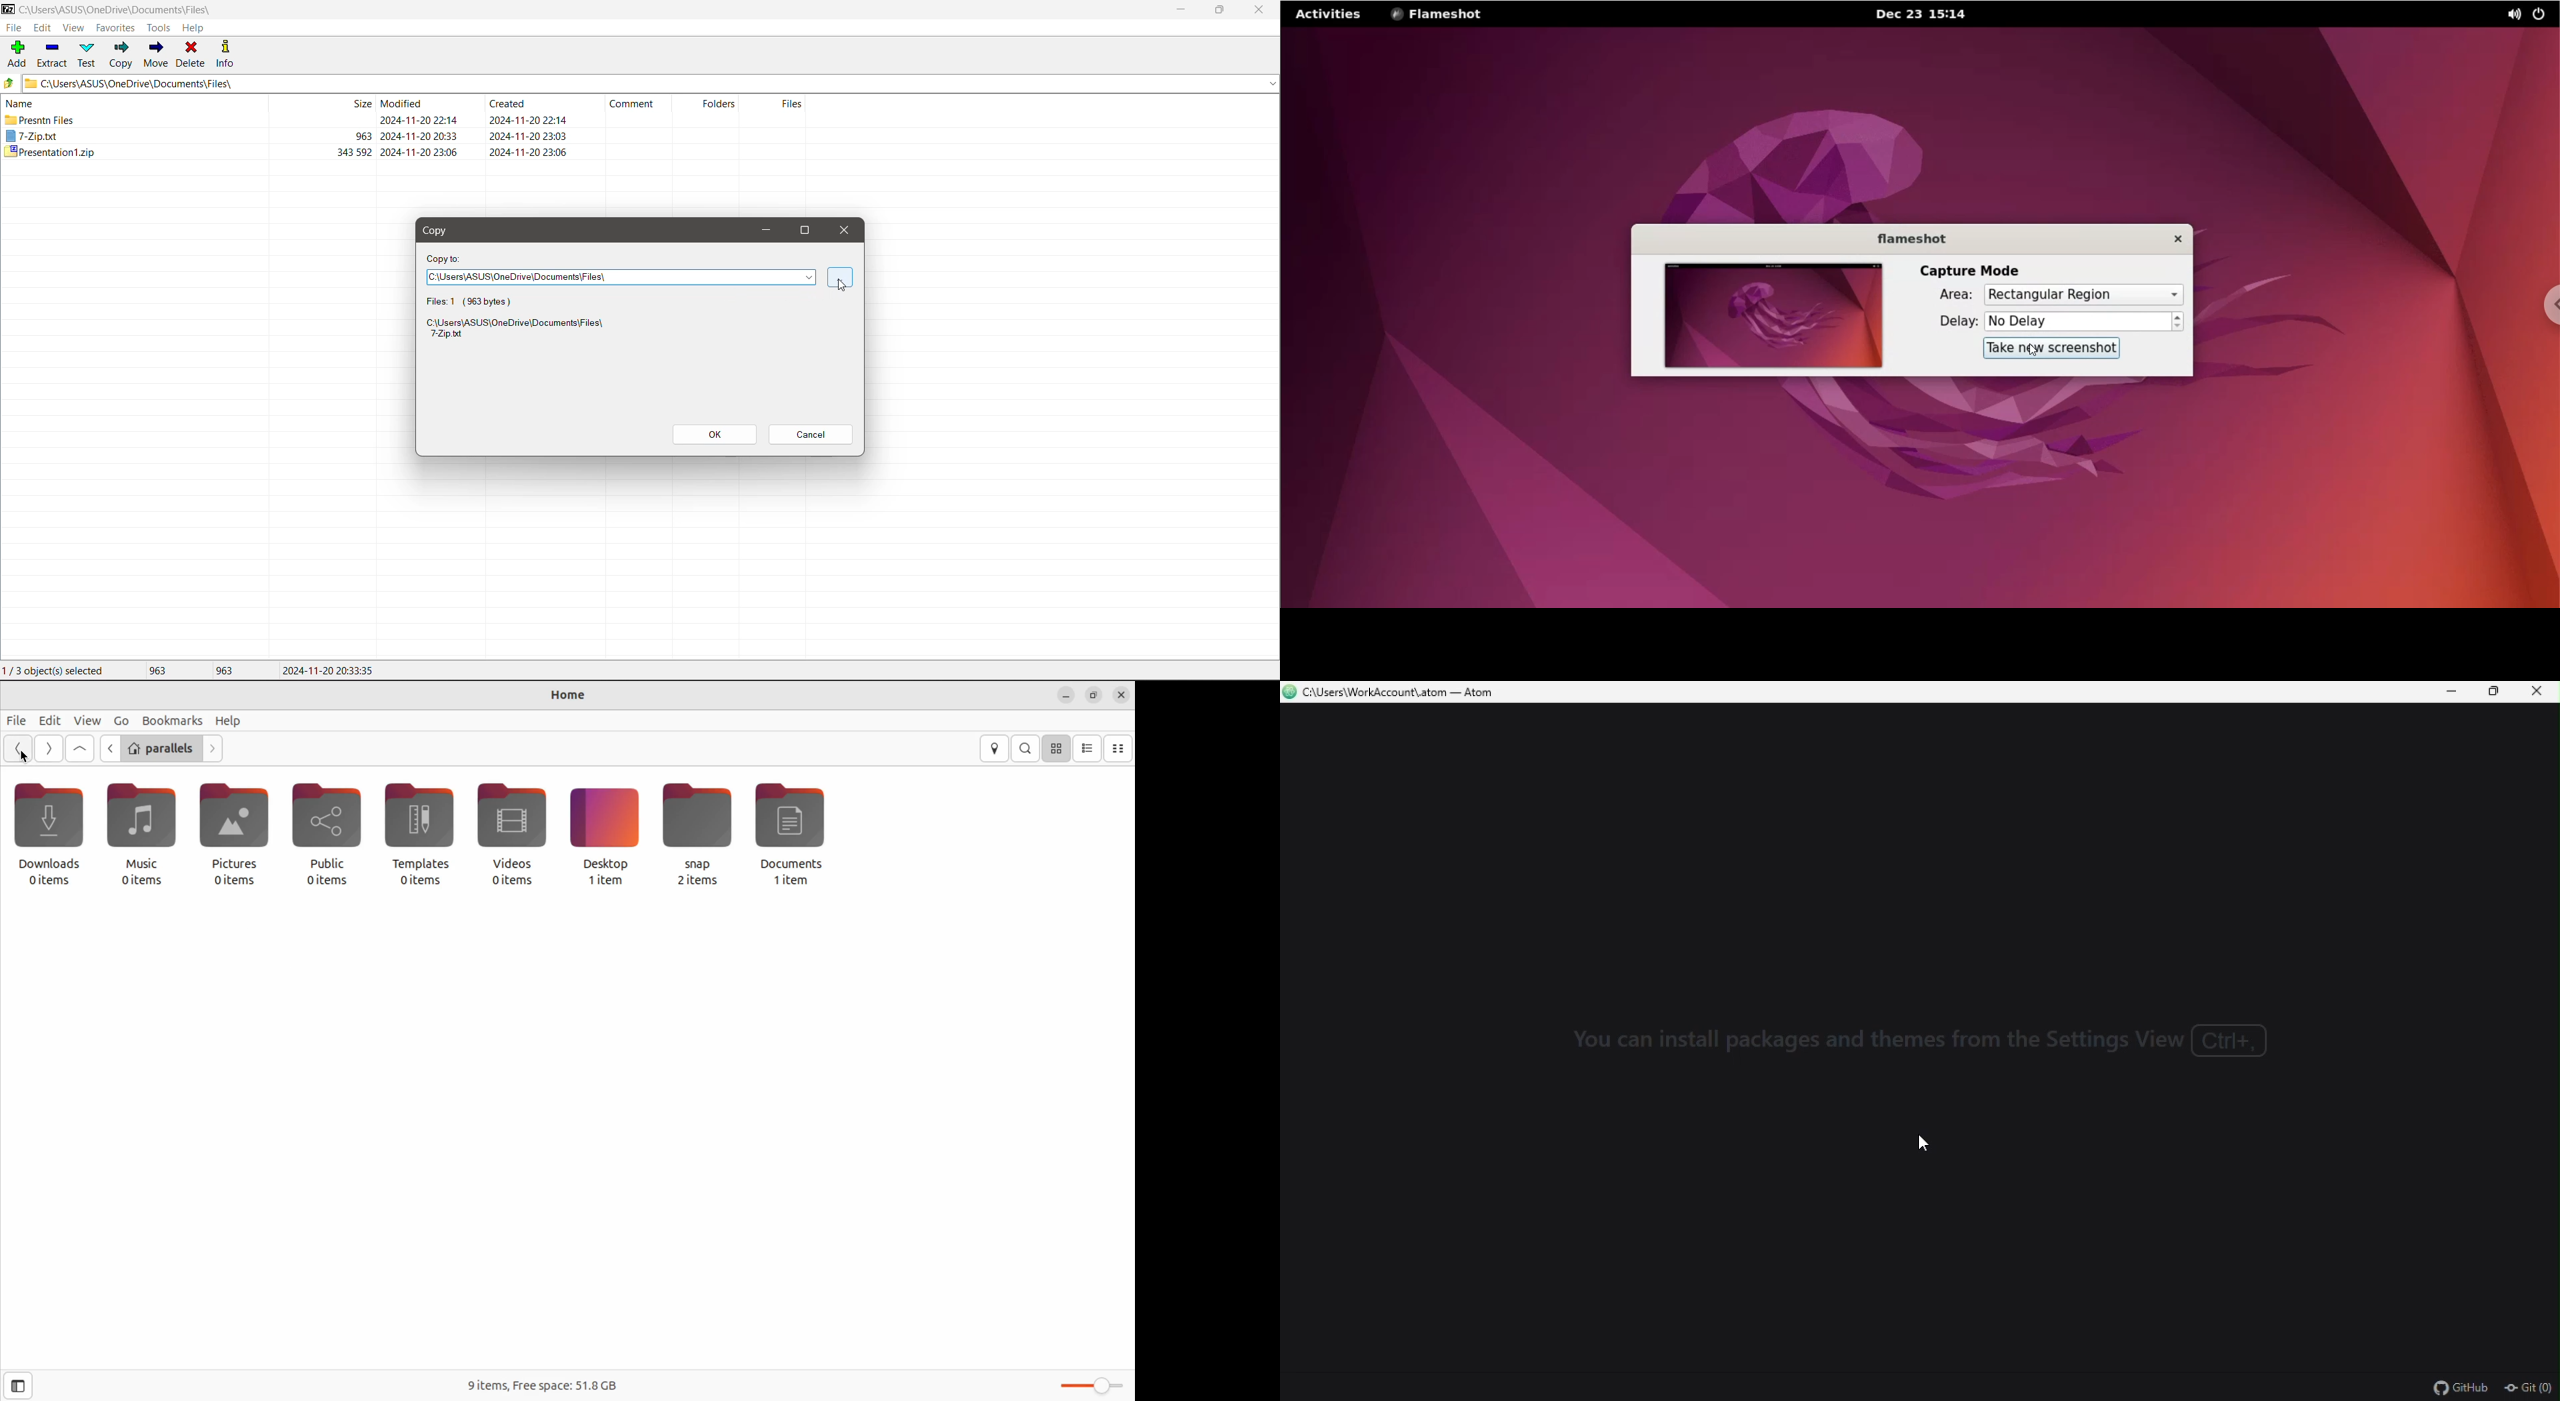 The height and width of the screenshot is (1428, 2576). I want to click on Add, so click(15, 55).